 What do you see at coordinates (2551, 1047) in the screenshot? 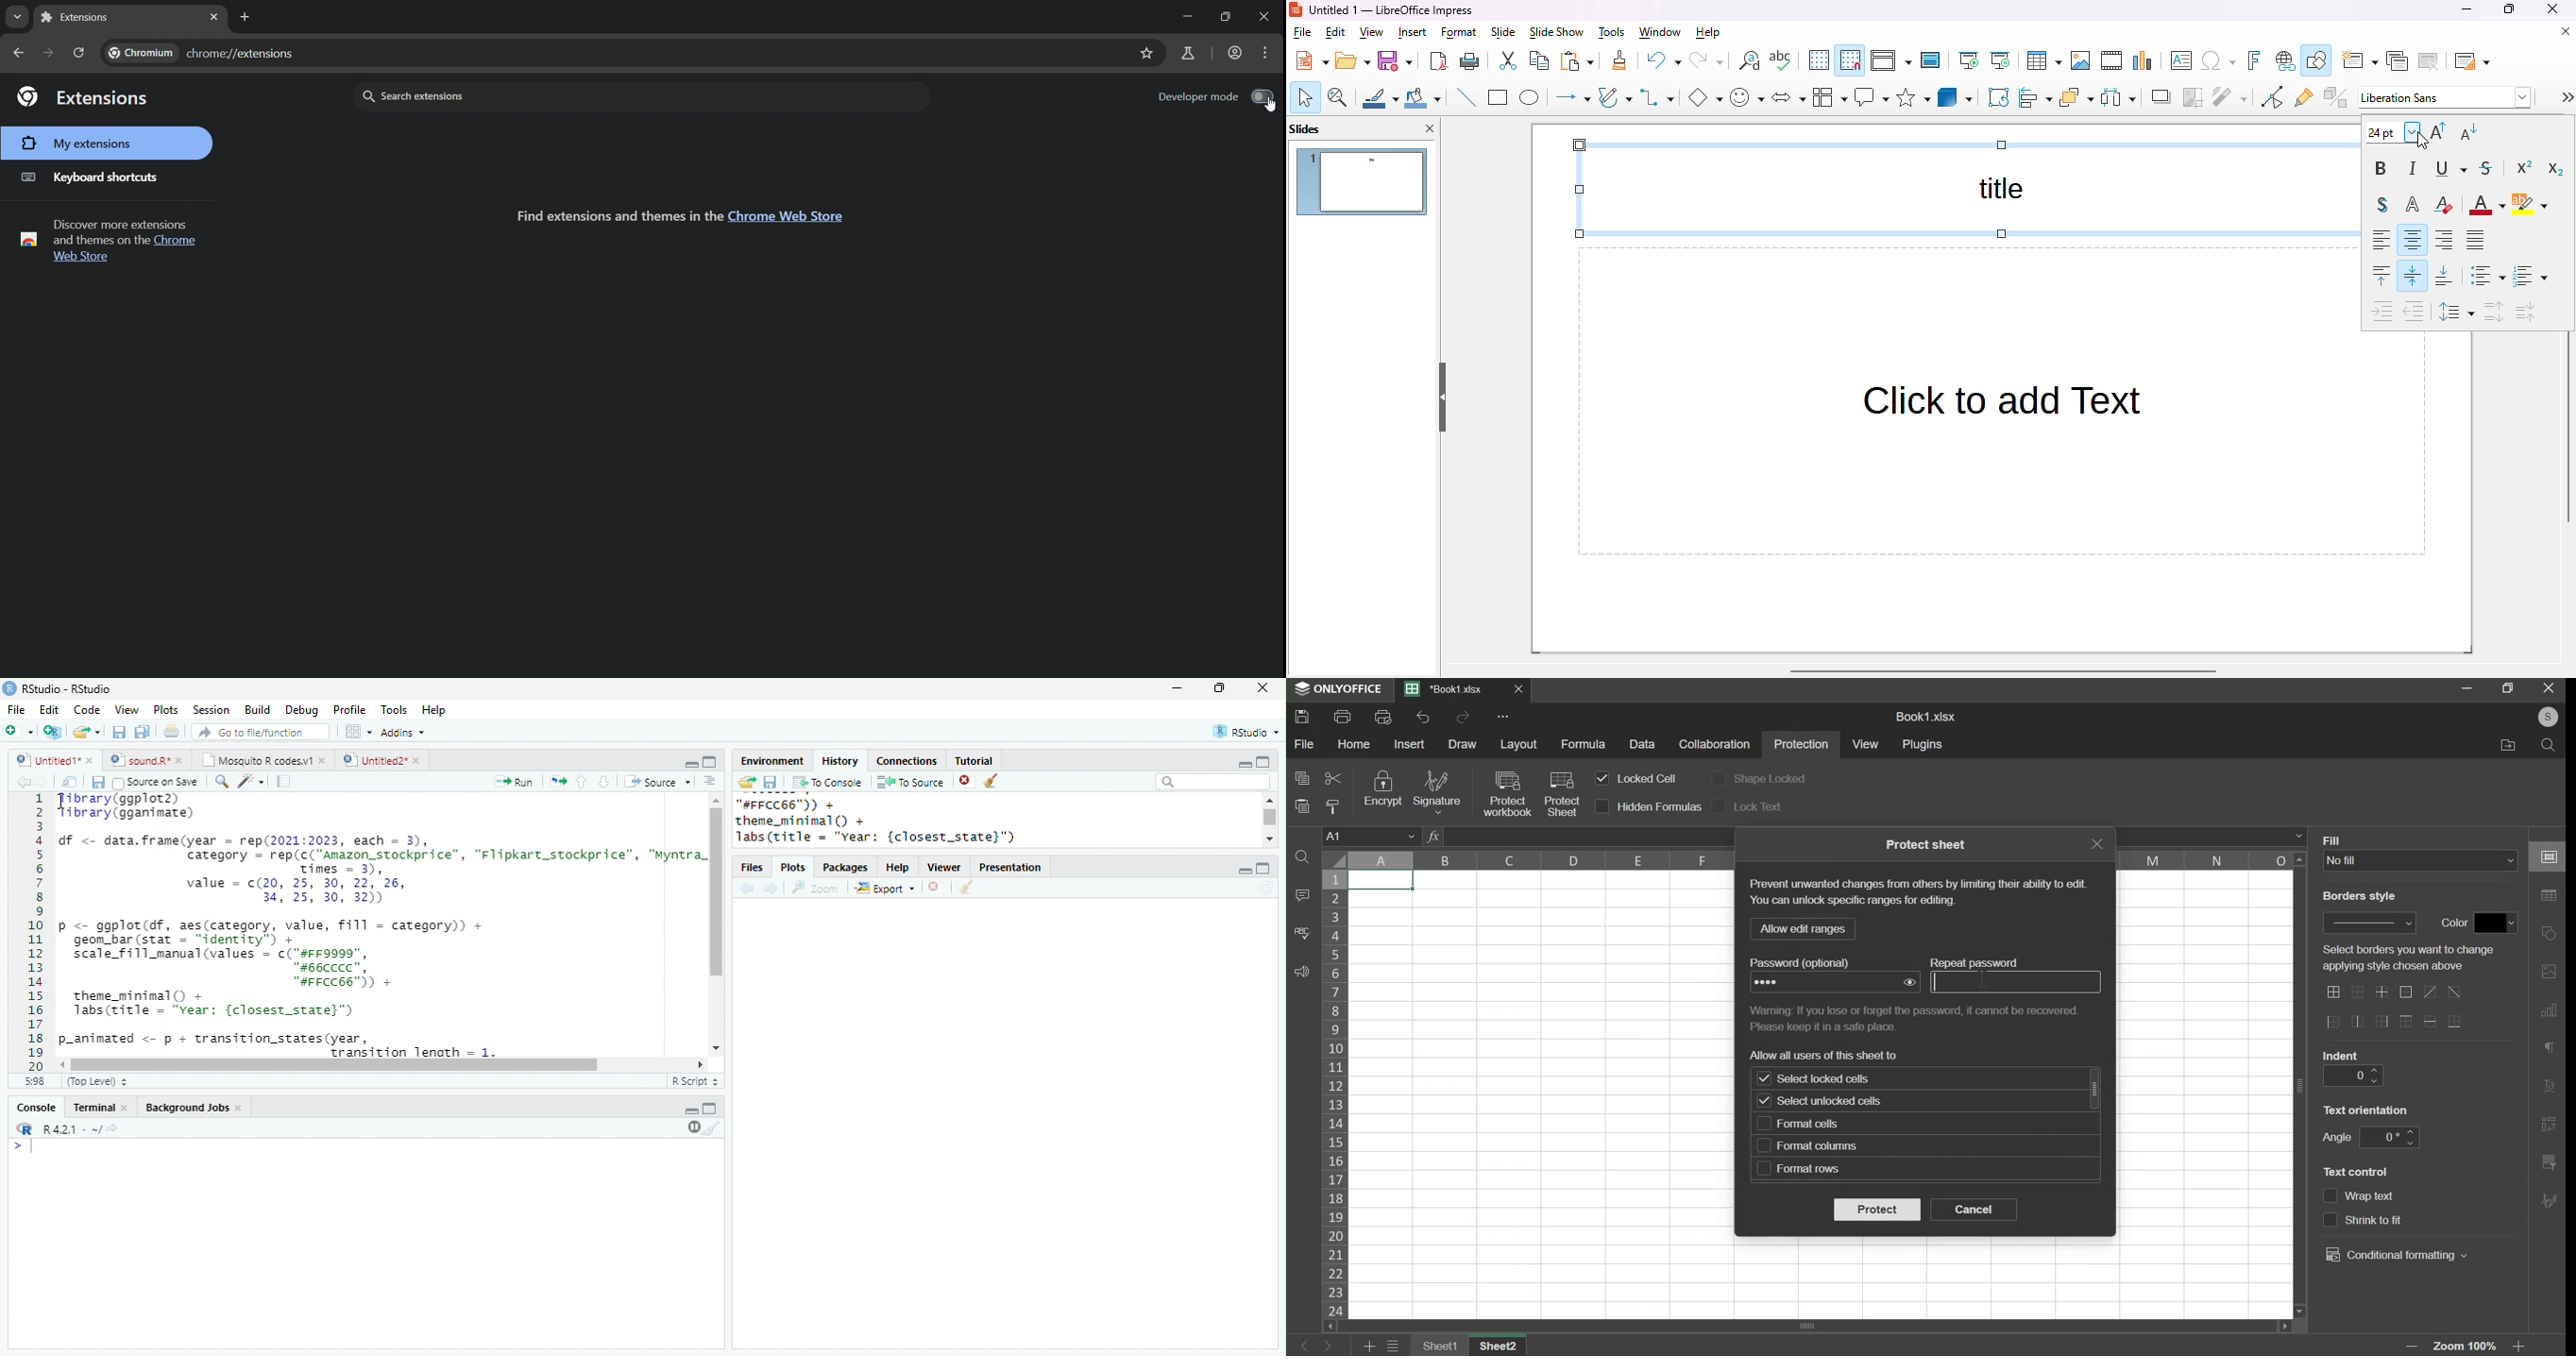
I see `right side bar` at bounding box center [2551, 1047].